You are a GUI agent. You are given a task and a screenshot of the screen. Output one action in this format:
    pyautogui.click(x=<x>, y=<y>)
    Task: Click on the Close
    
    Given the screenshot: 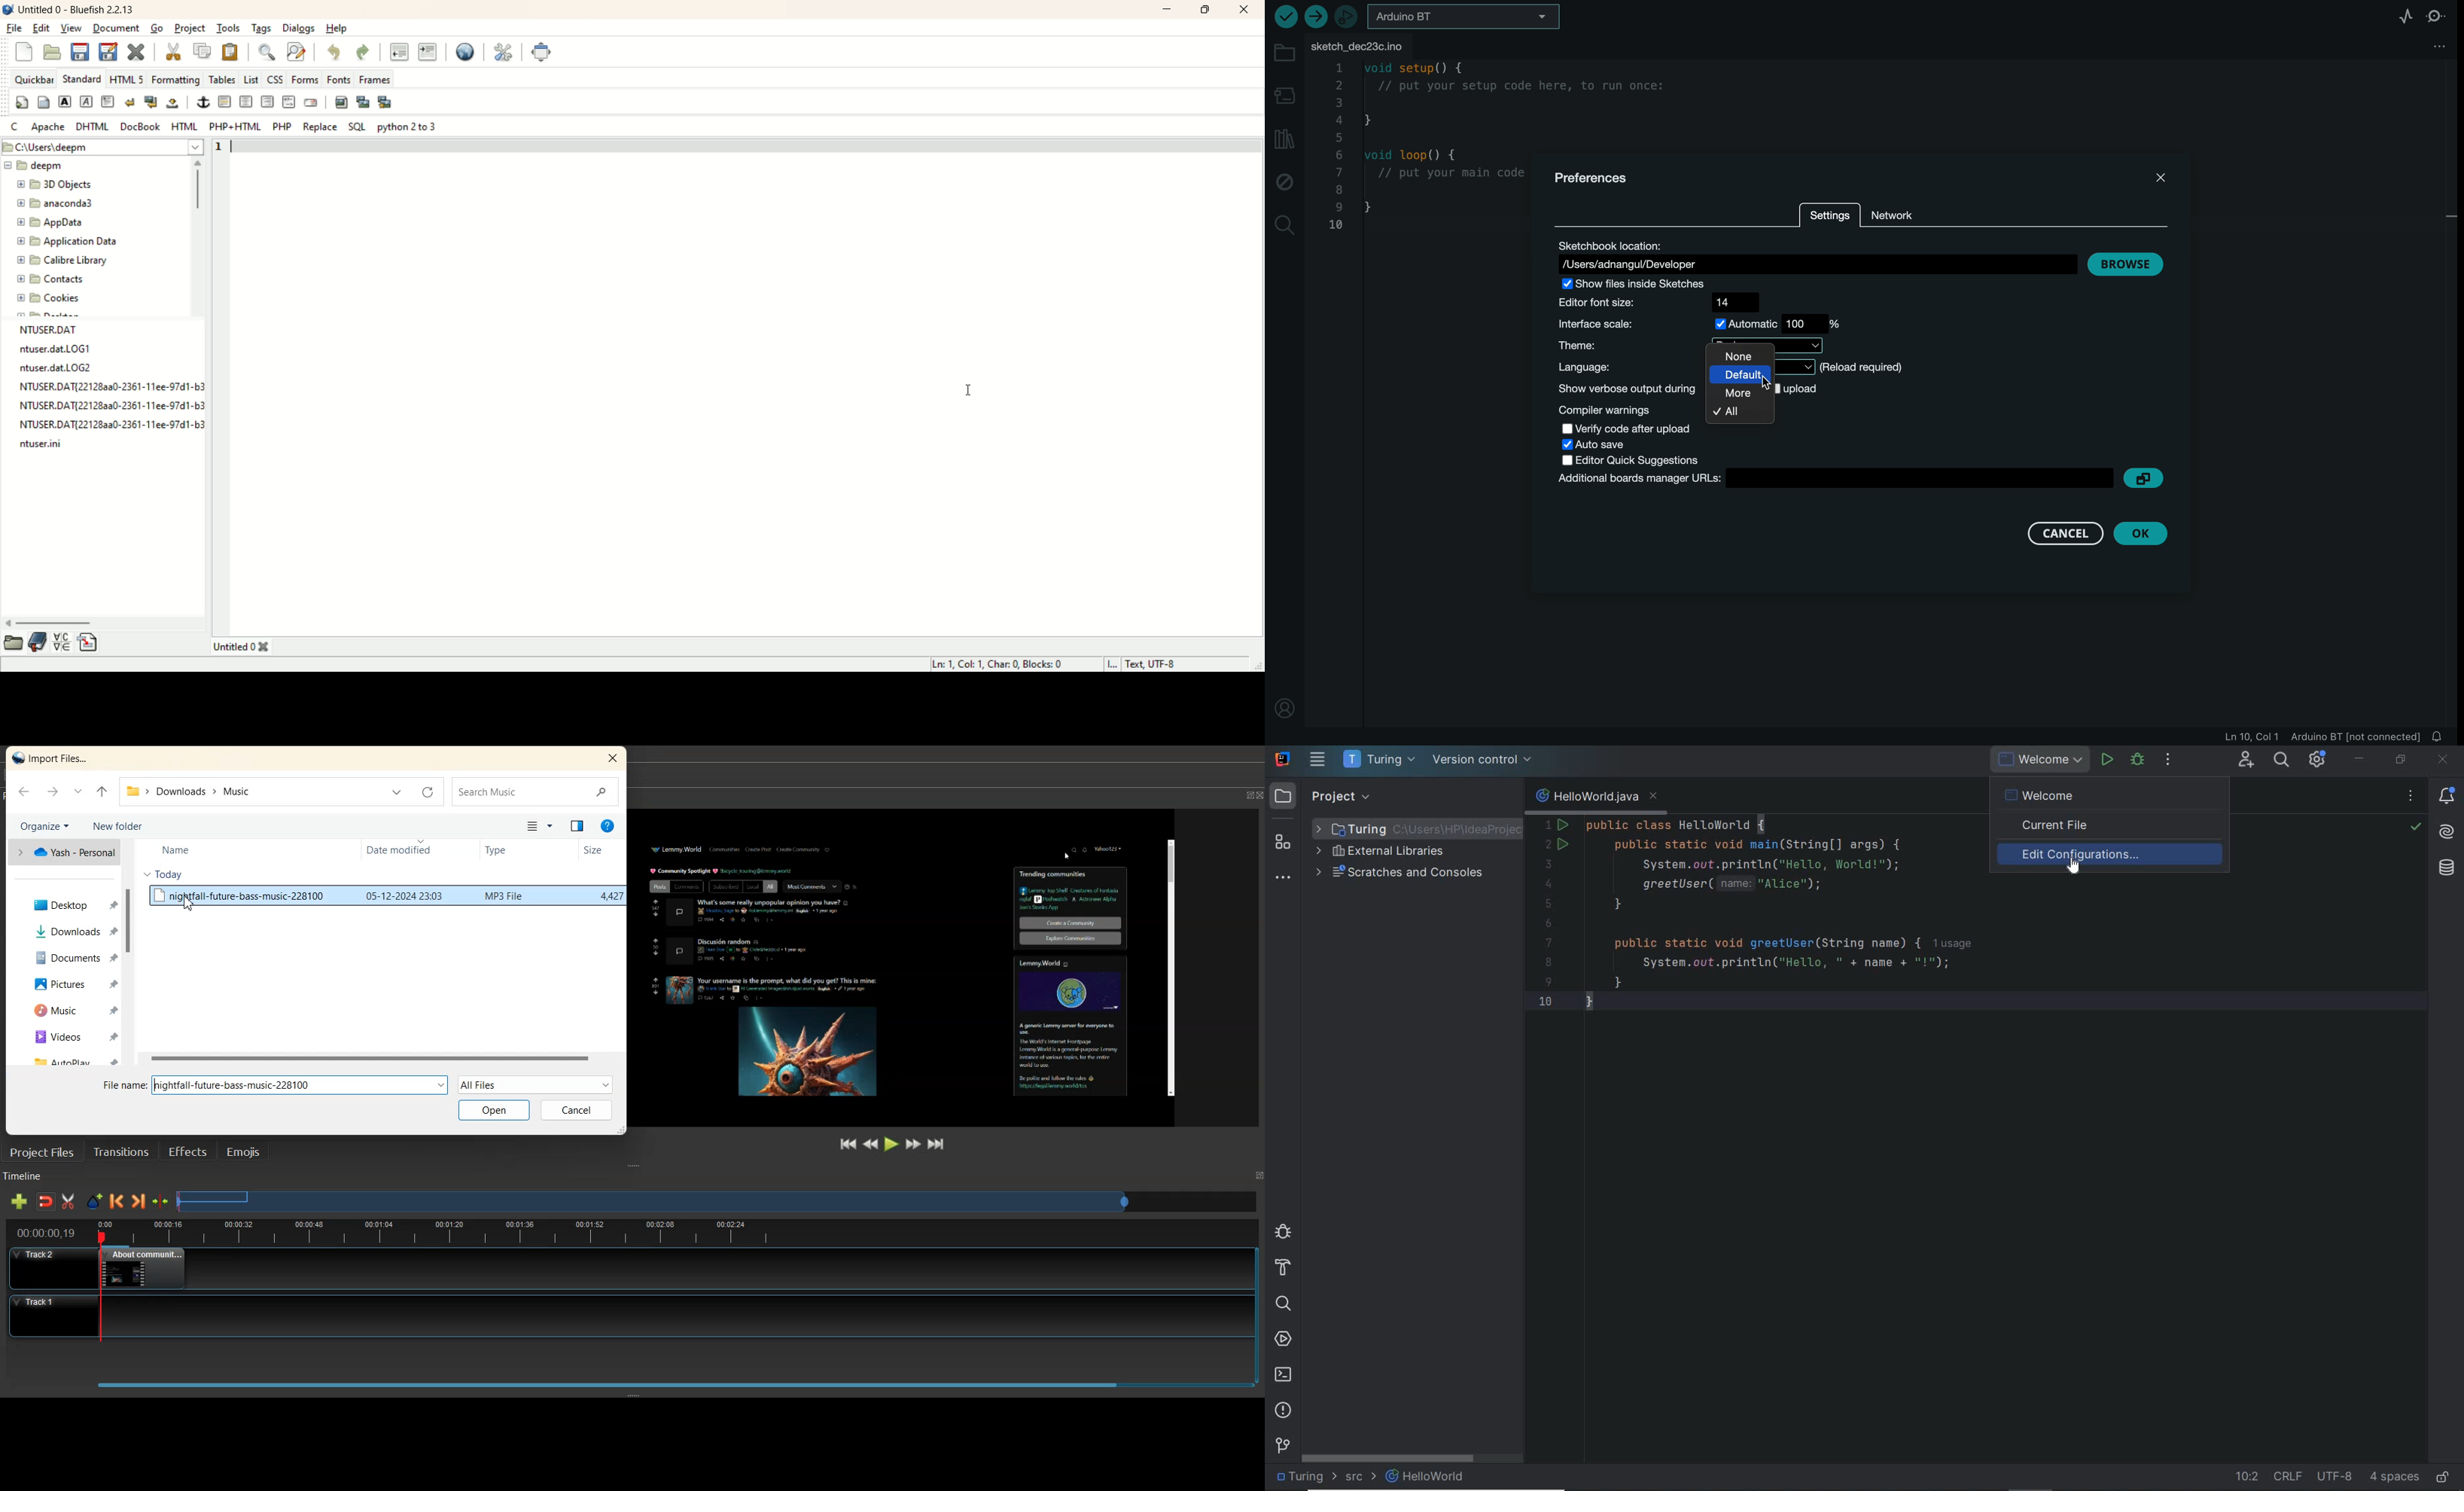 What is the action you would take?
    pyautogui.click(x=1257, y=794)
    